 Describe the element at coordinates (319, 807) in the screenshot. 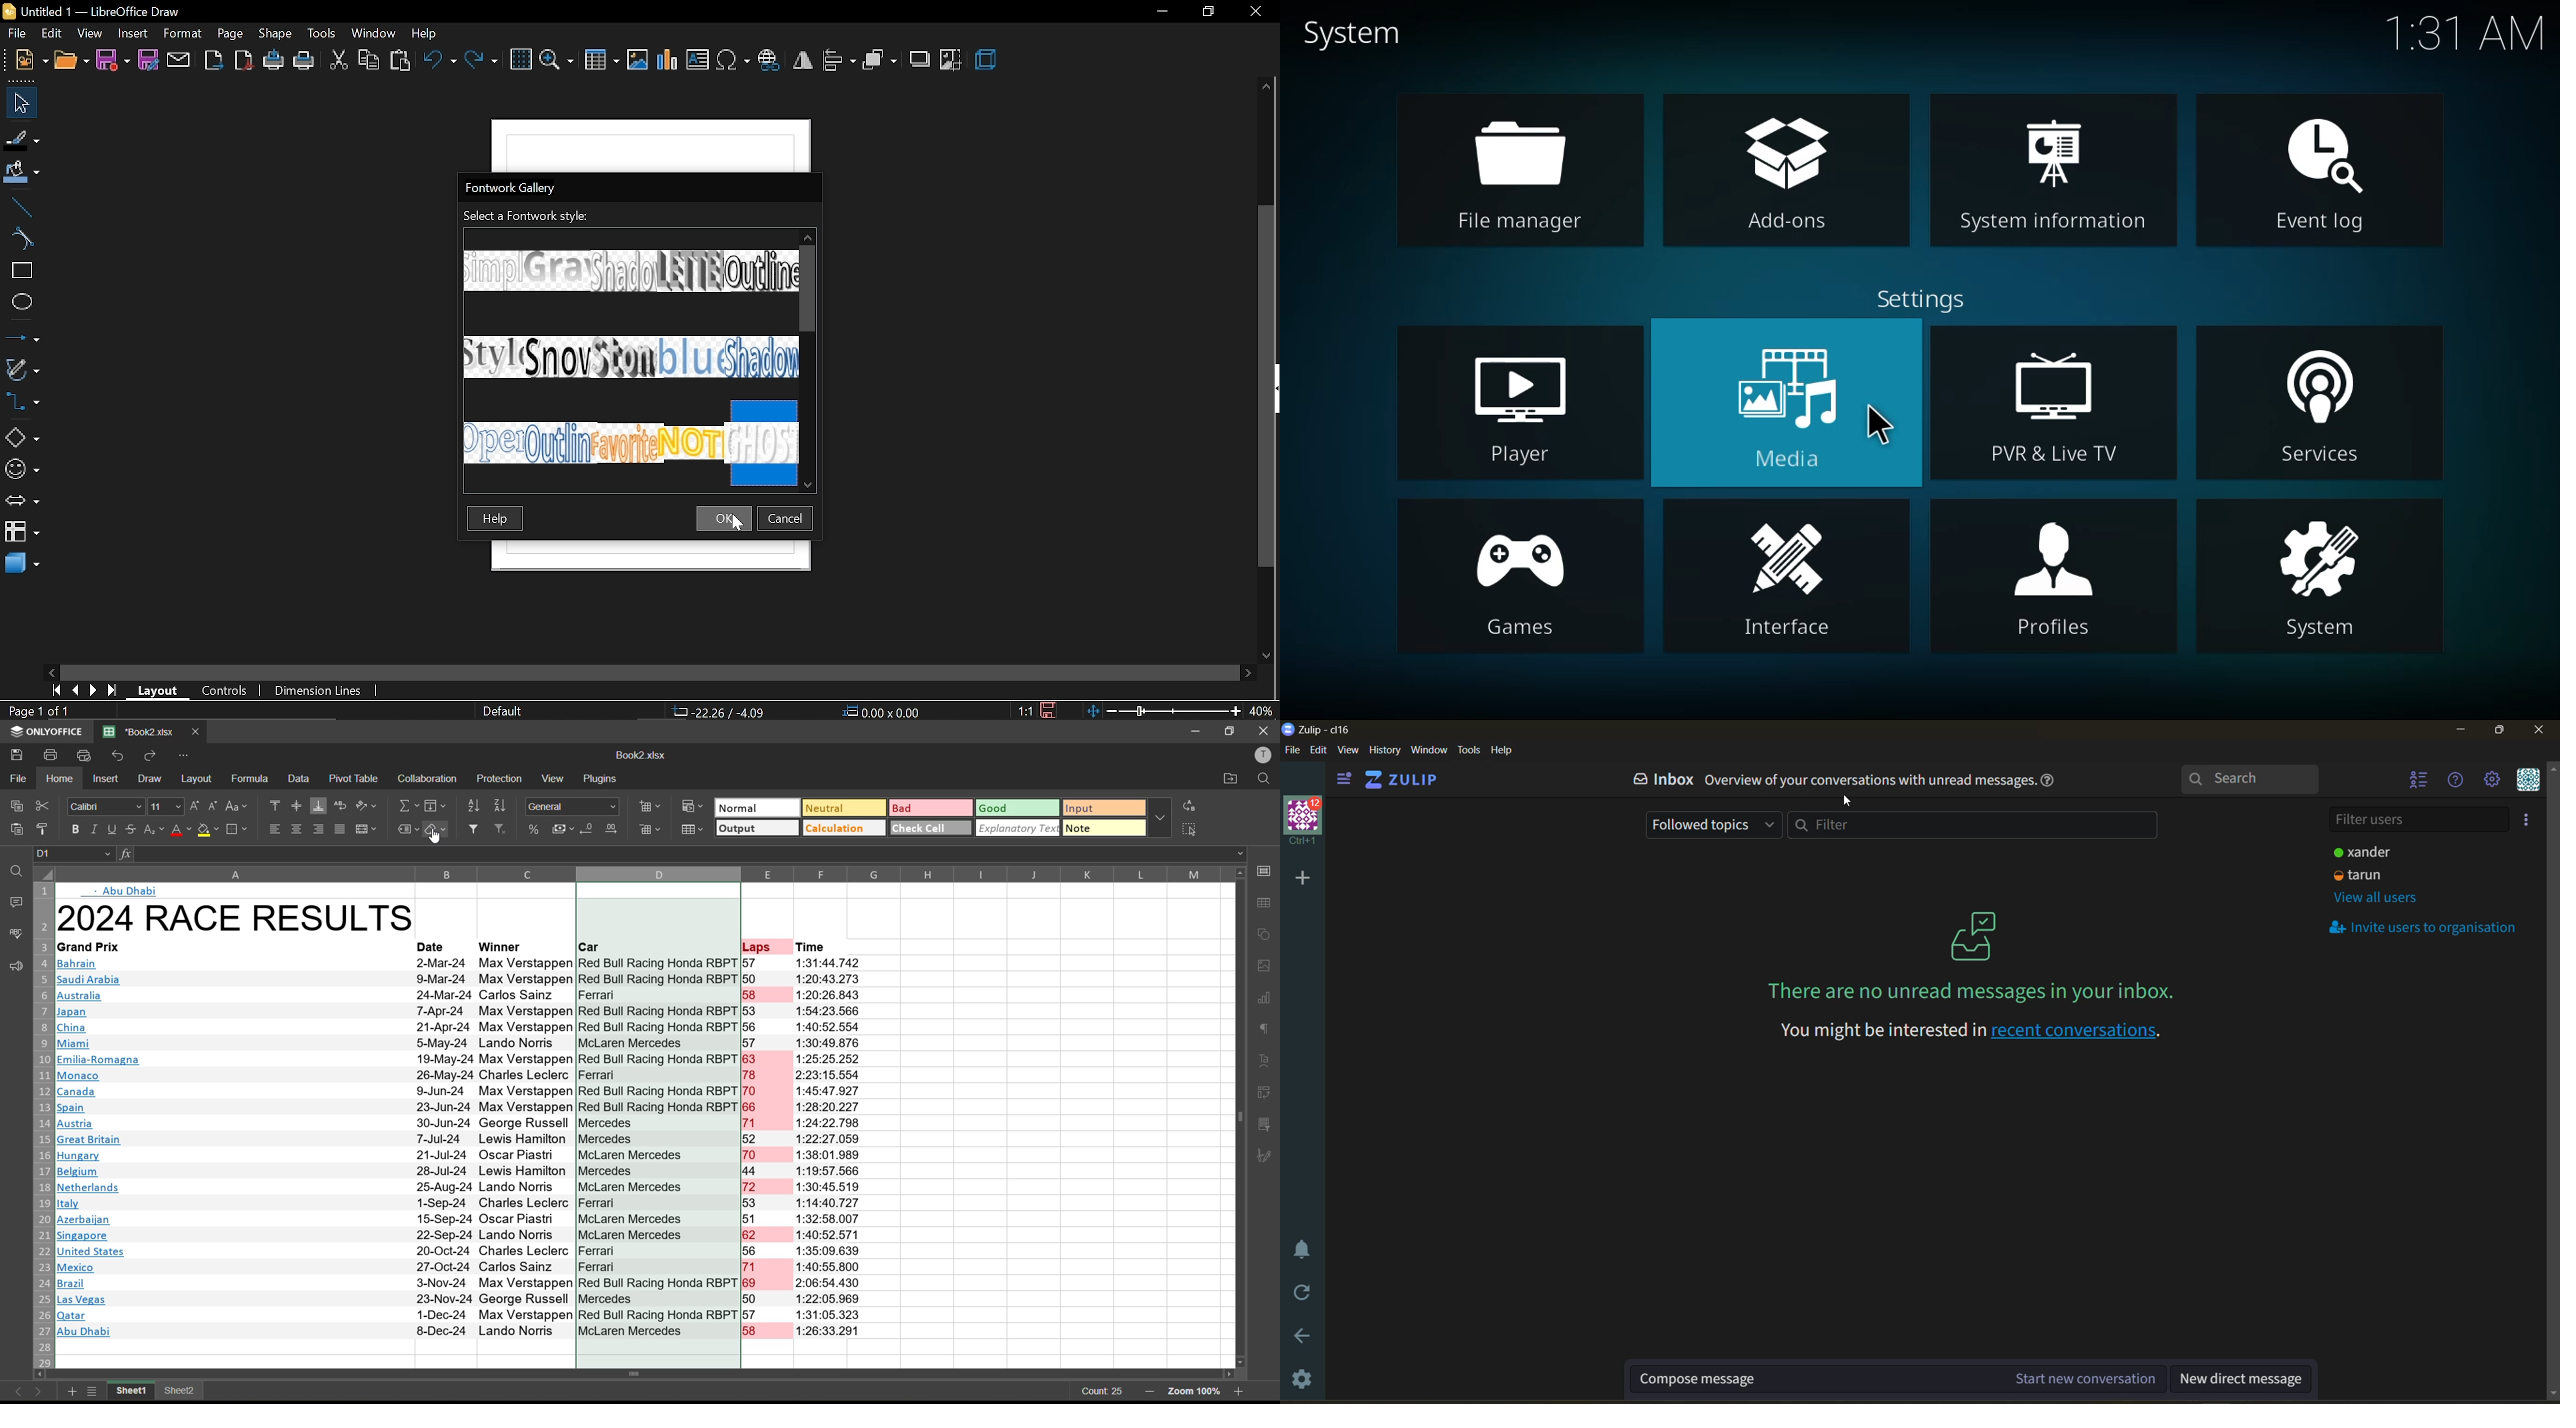

I see `align bottom` at that location.